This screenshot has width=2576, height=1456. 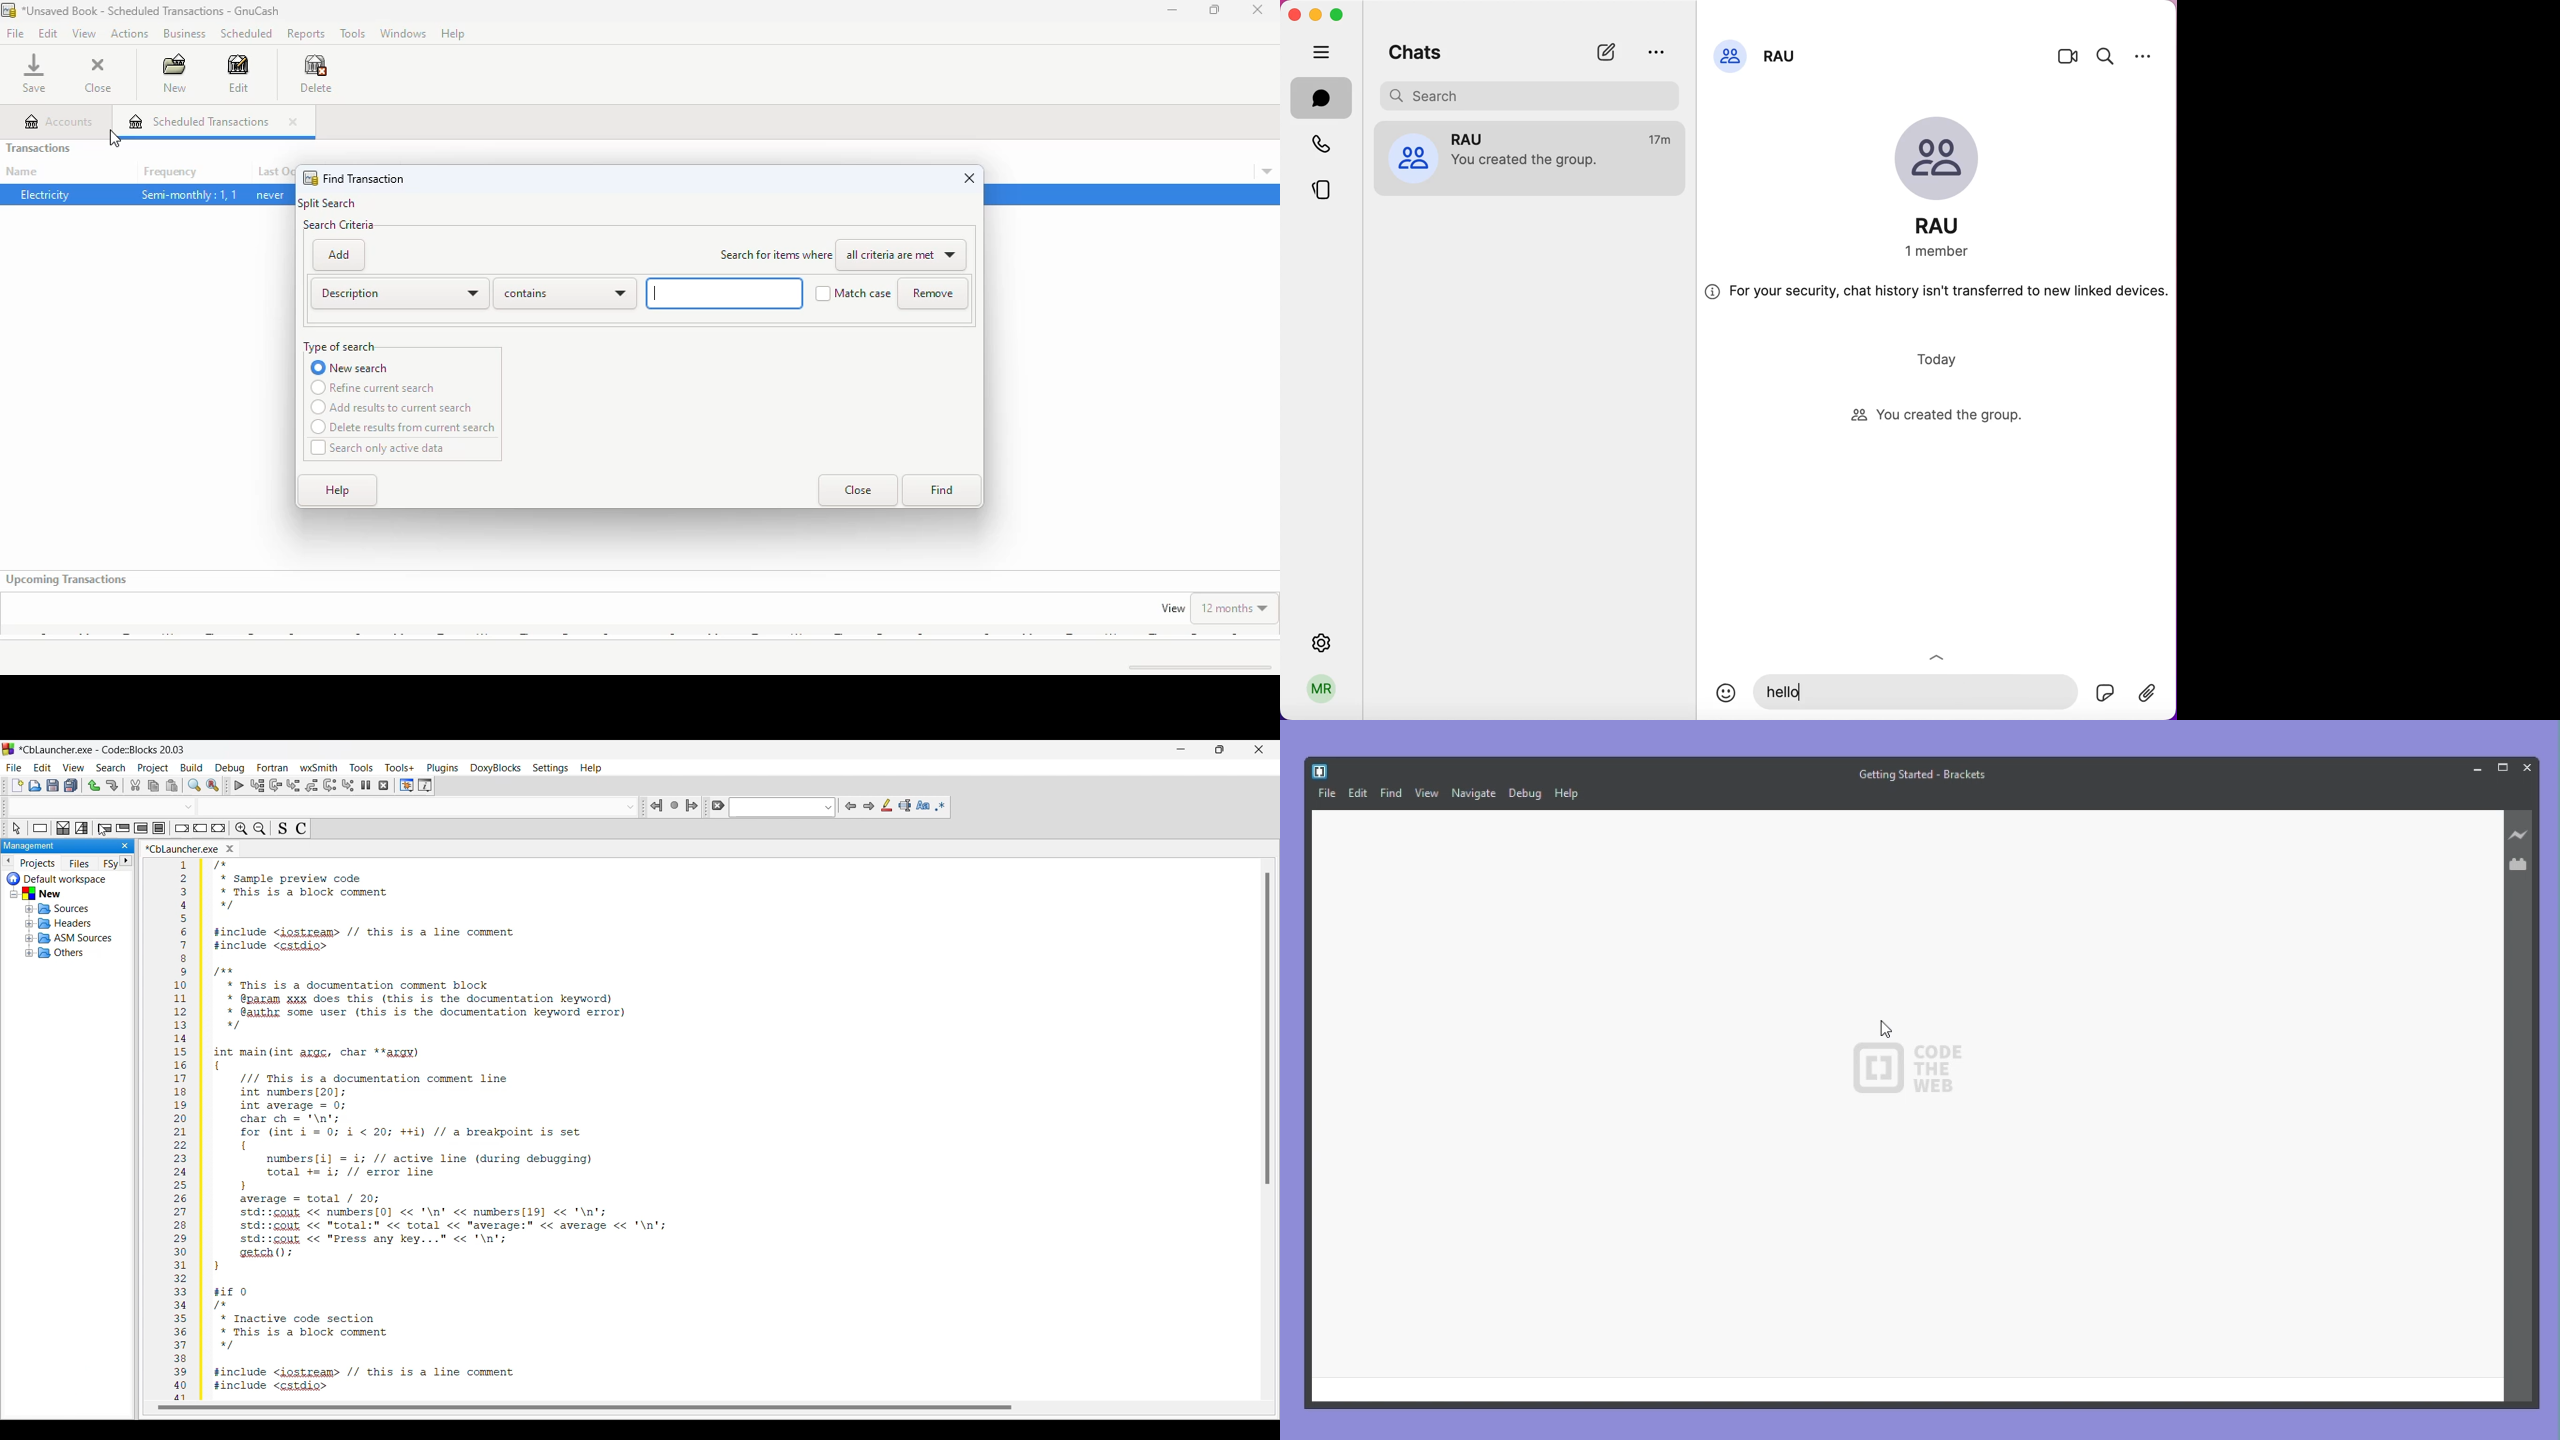 What do you see at coordinates (111, 768) in the screenshot?
I see `Search menu` at bounding box center [111, 768].